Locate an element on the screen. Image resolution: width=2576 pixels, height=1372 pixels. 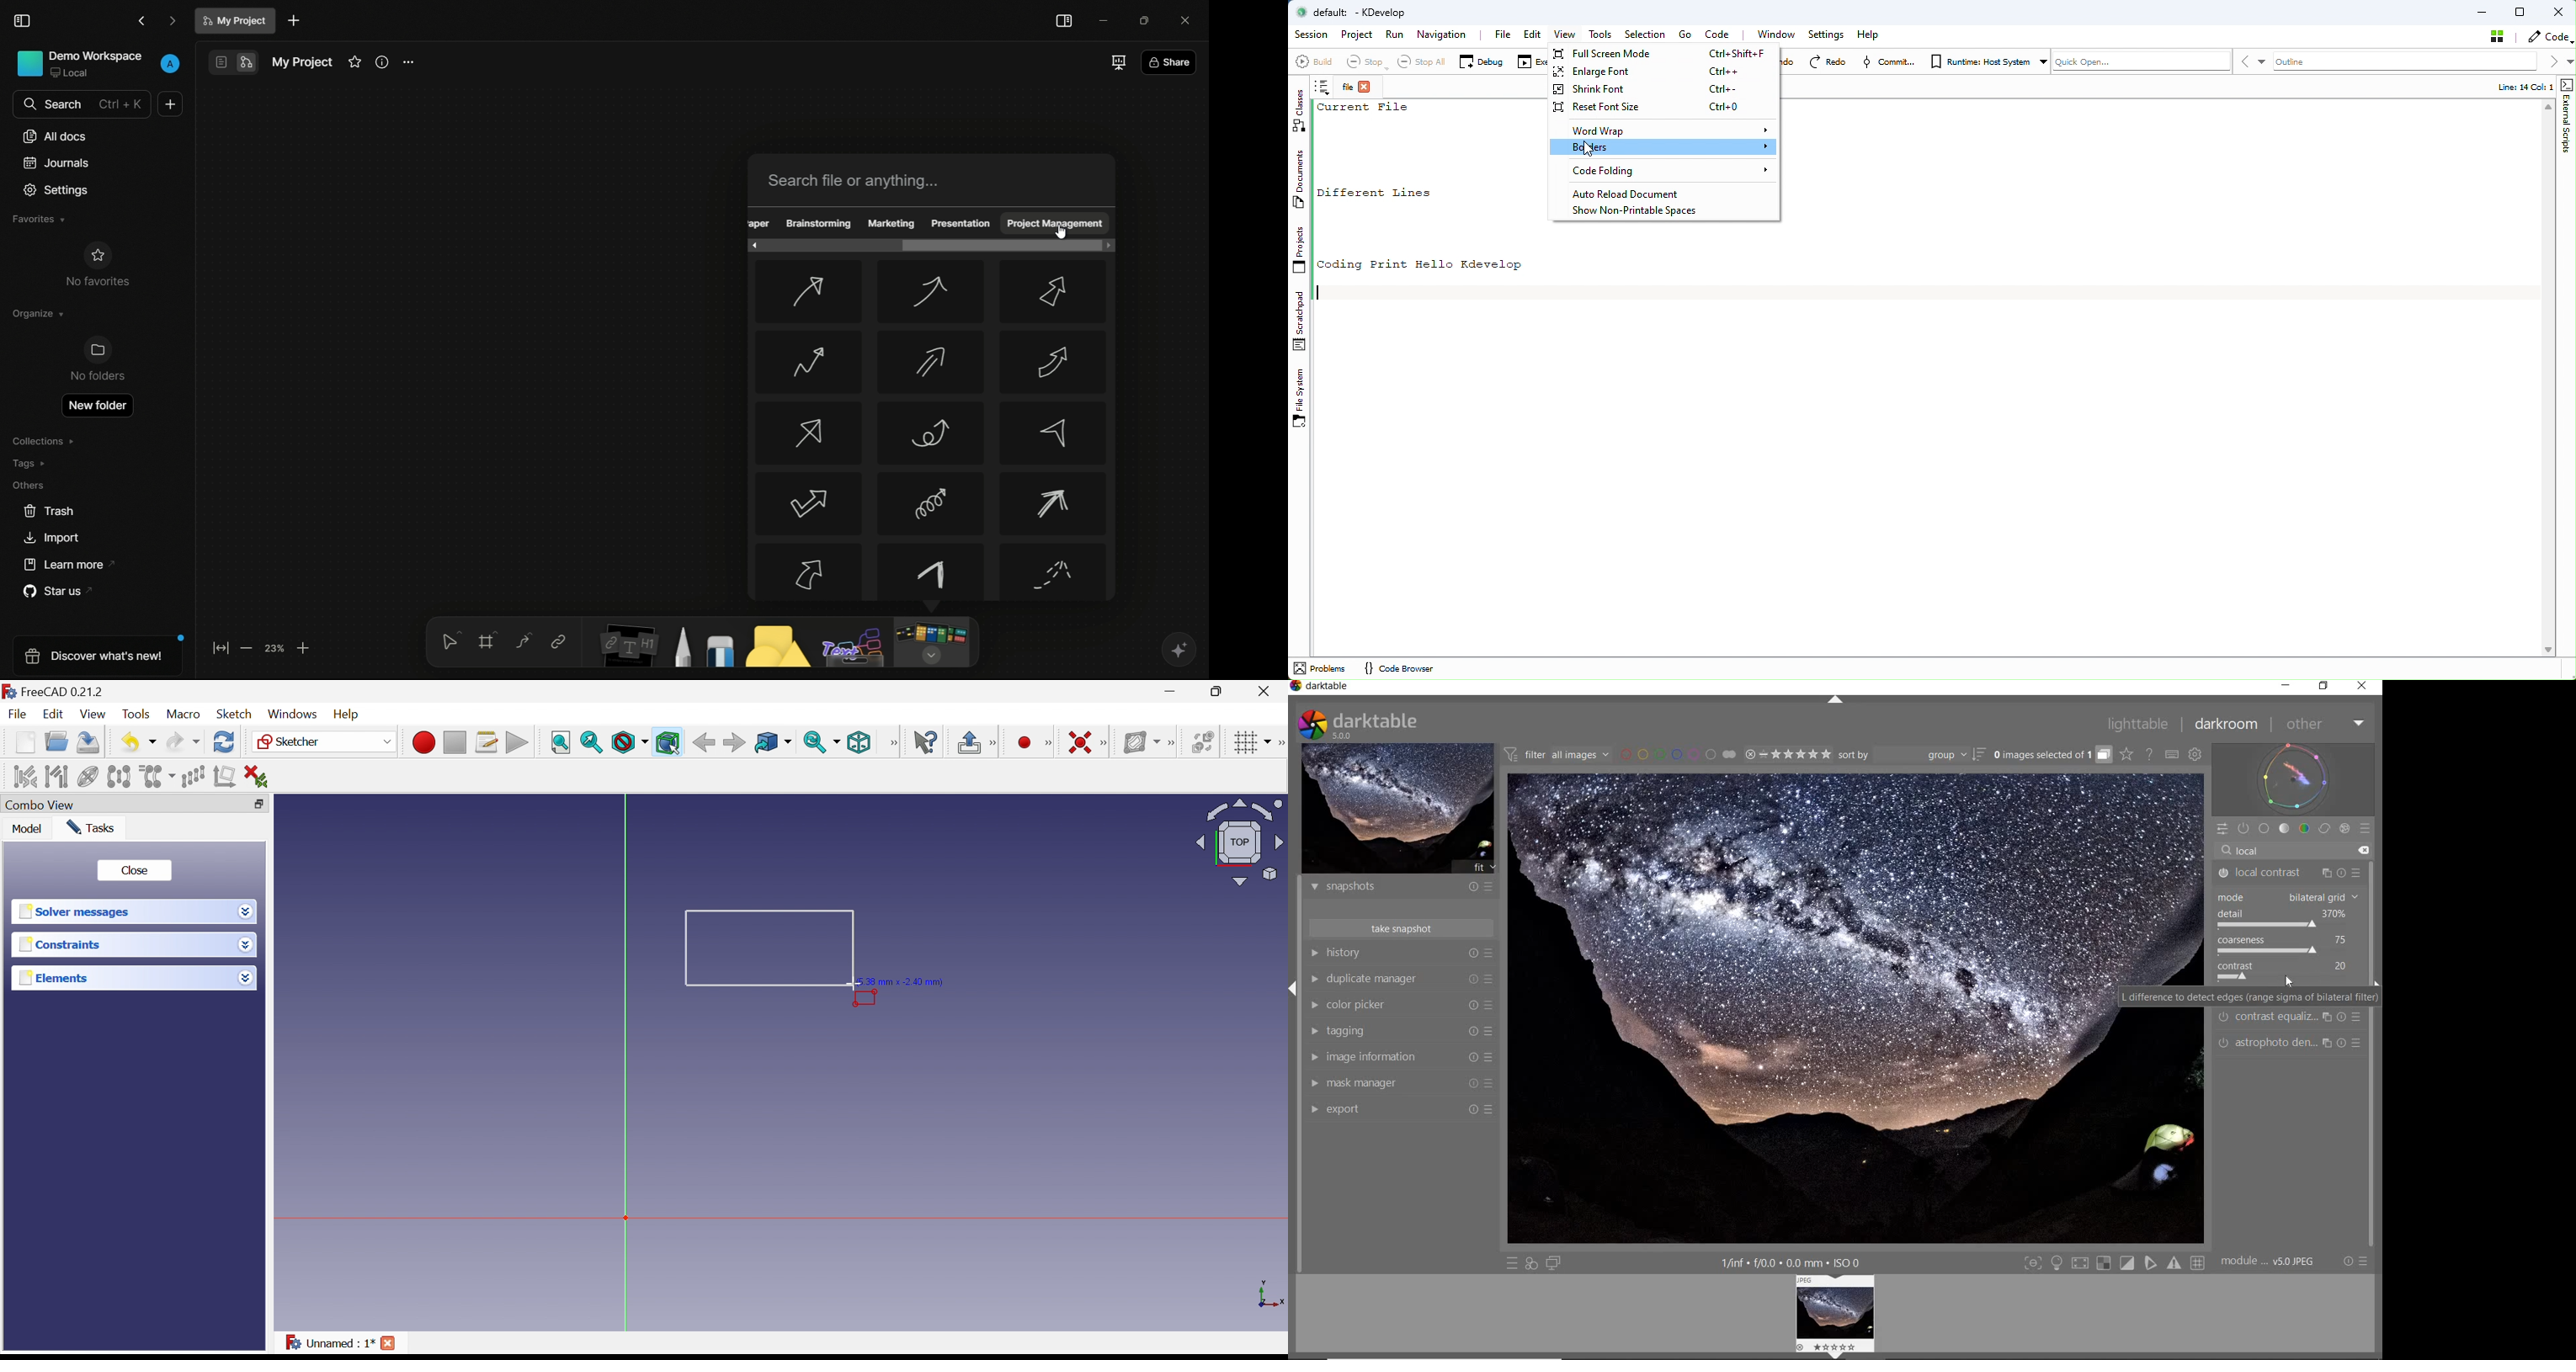
mode: drop down (bilateral grid) is located at coordinates (2285, 896).